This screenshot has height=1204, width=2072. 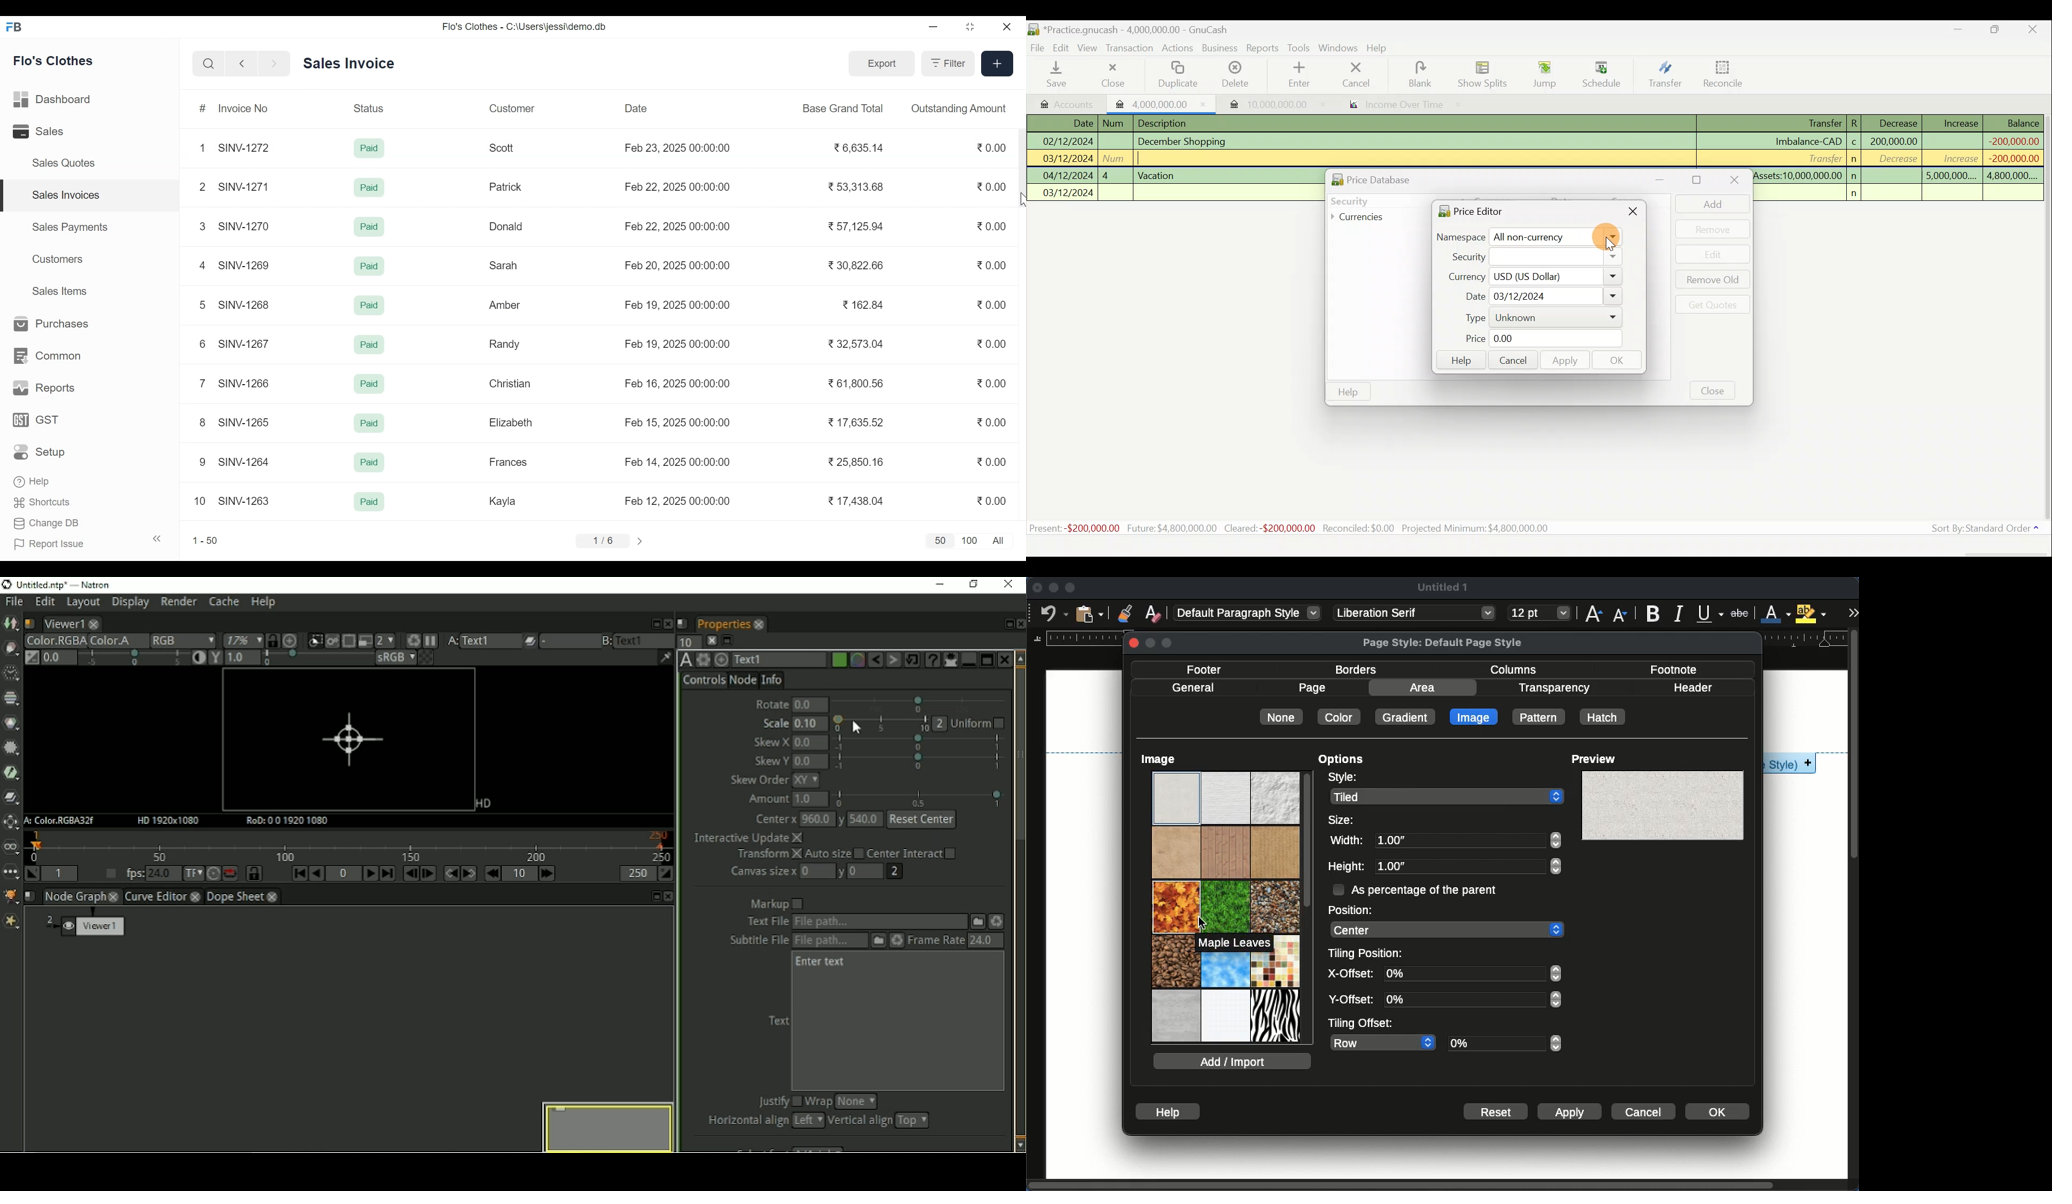 I want to click on 53,313.68, so click(x=854, y=186).